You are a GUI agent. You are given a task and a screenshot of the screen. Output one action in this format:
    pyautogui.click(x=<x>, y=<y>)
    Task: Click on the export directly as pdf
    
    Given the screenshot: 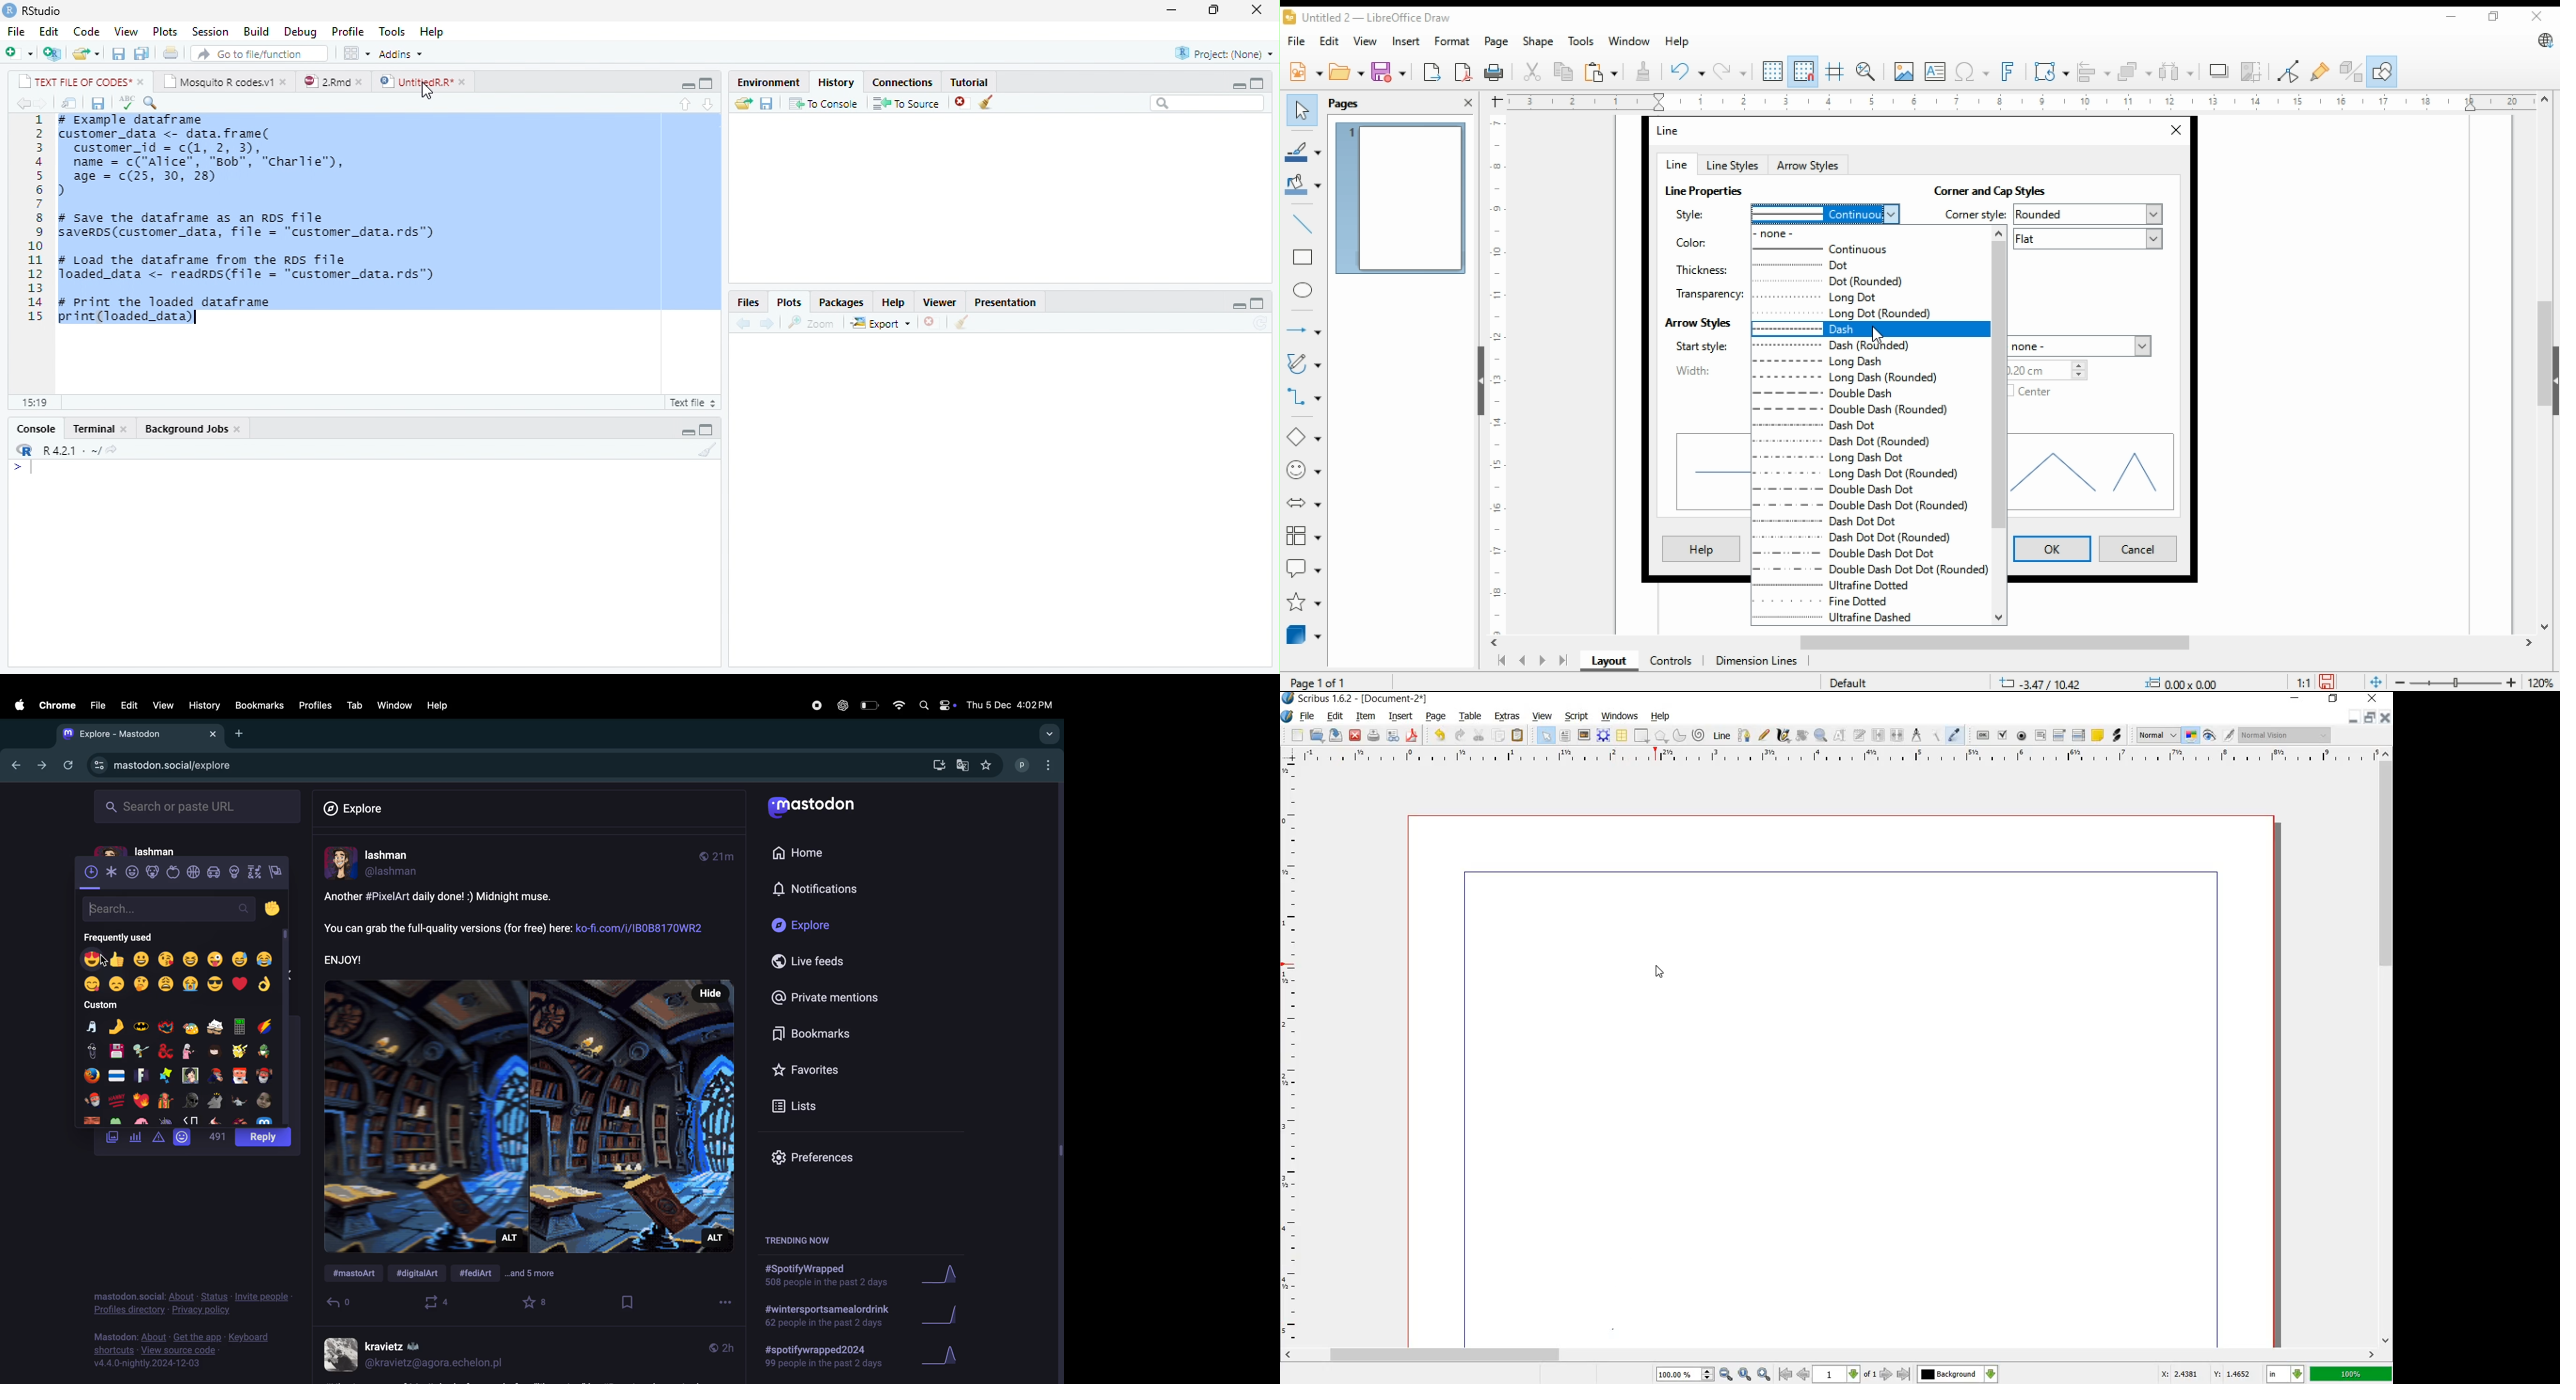 What is the action you would take?
    pyautogui.click(x=1464, y=71)
    